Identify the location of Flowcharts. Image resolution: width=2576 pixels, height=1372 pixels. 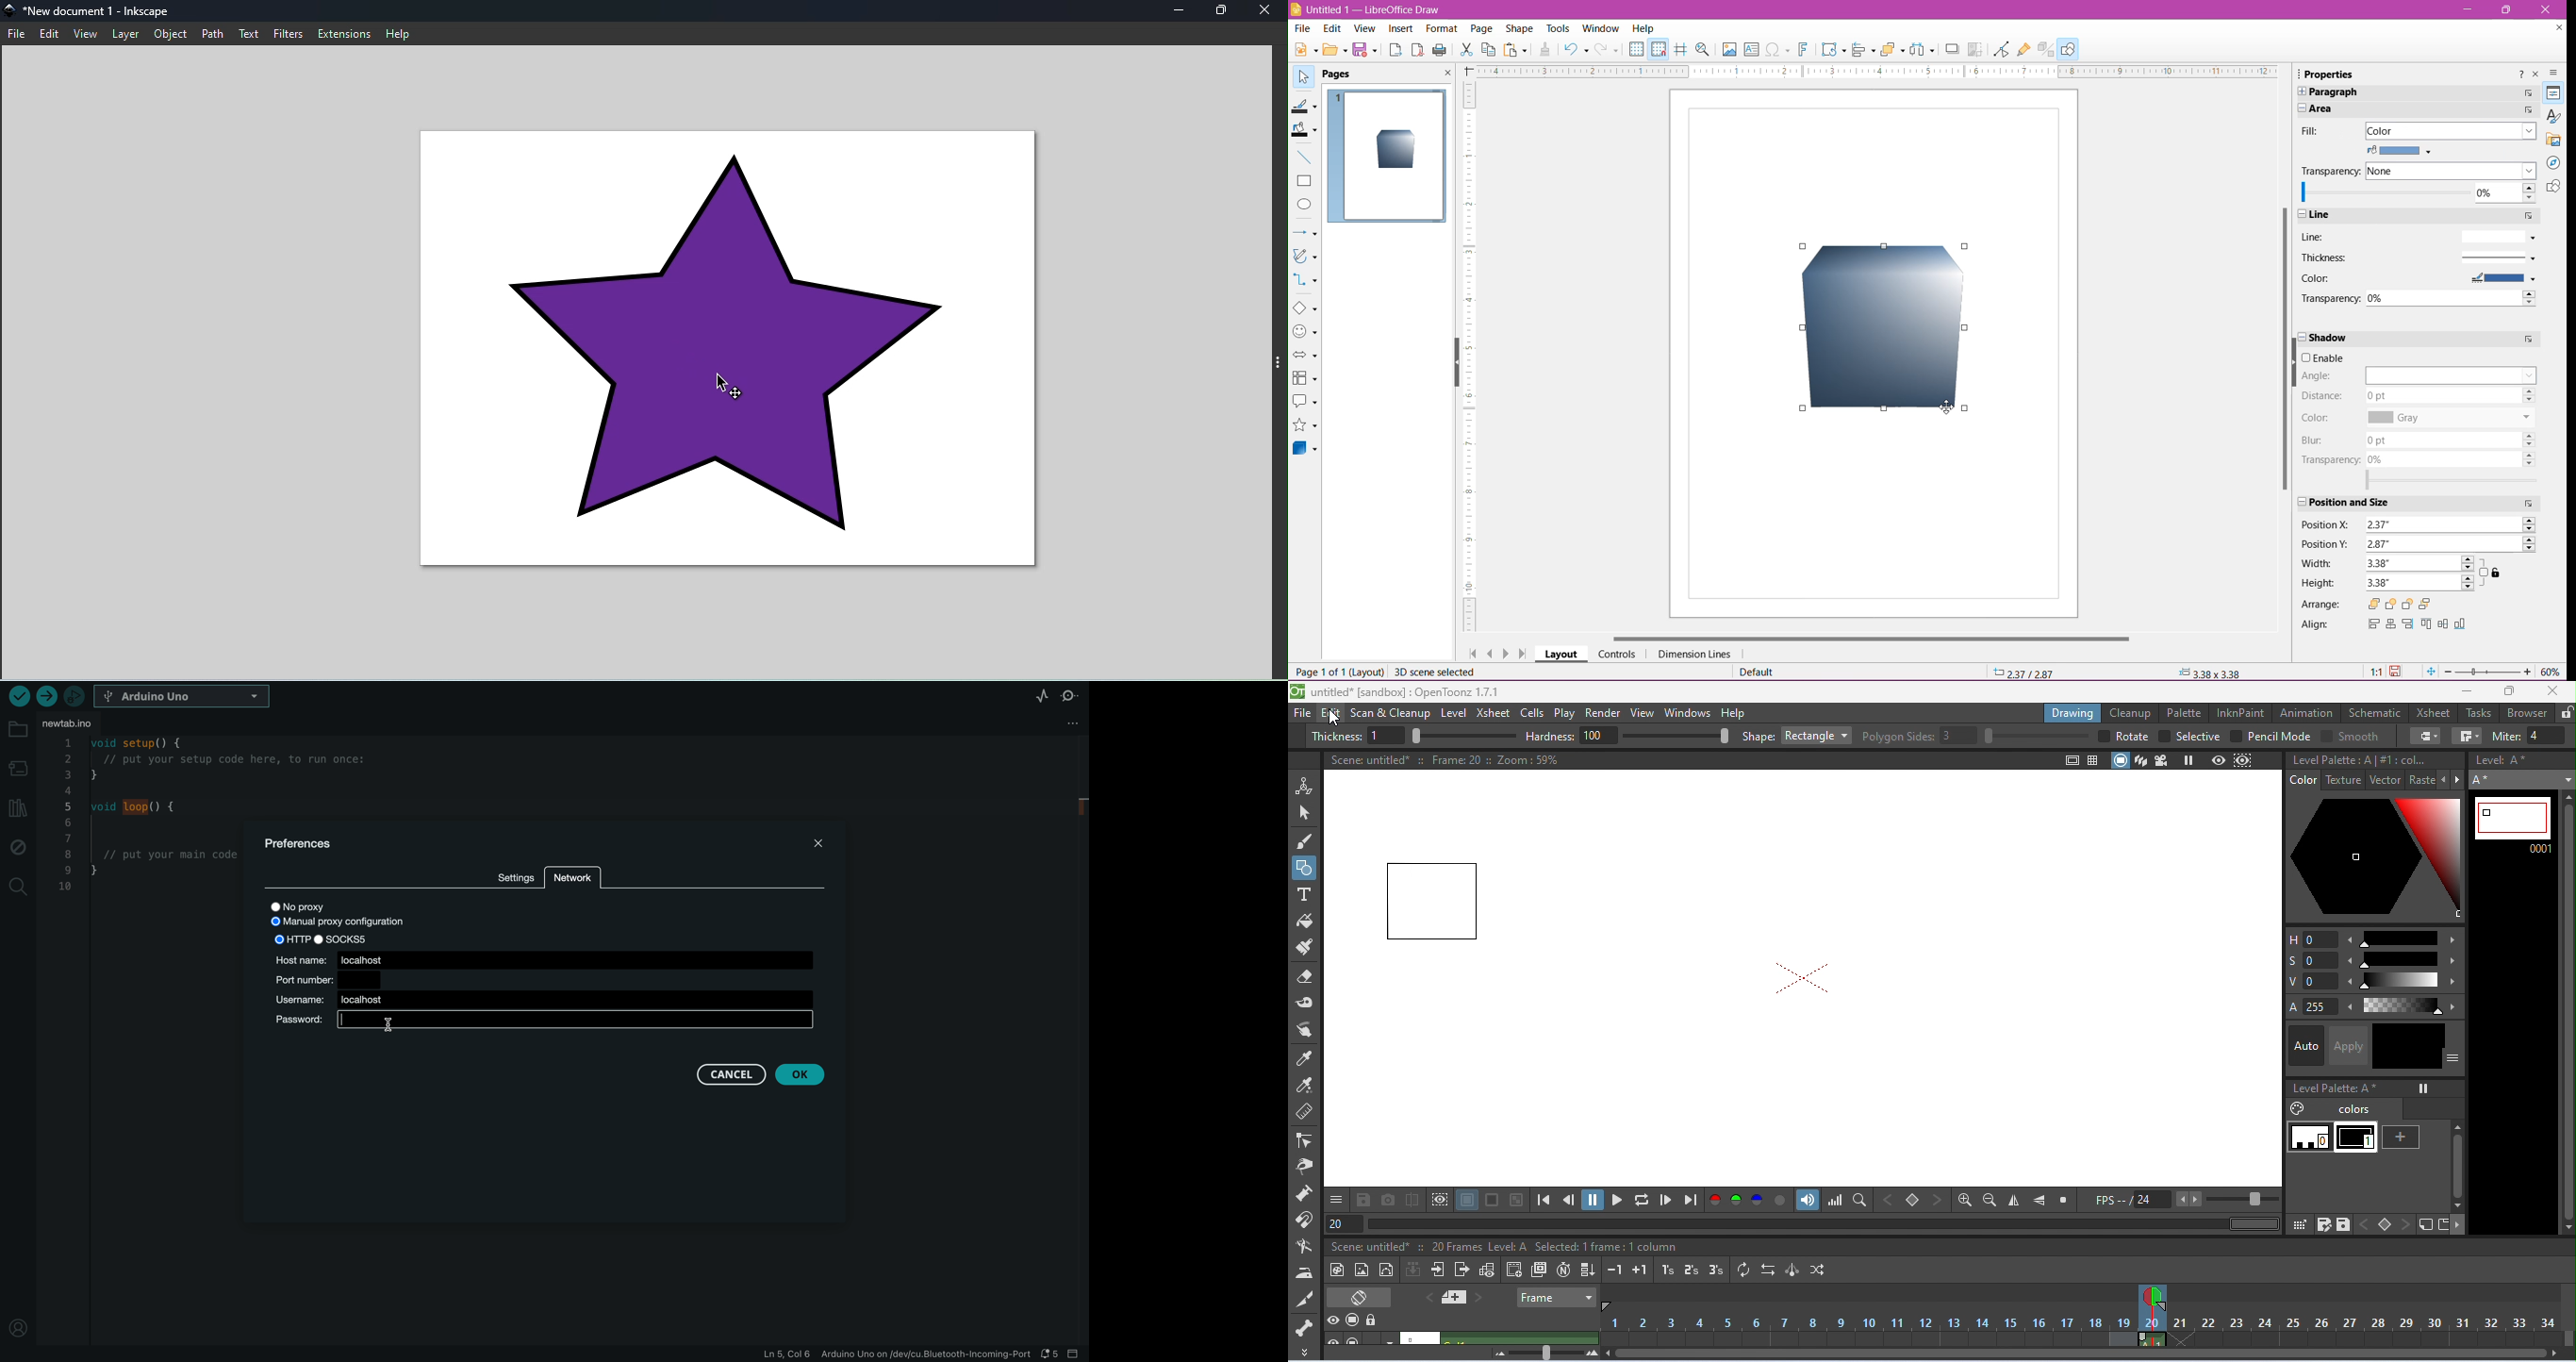
(1305, 378).